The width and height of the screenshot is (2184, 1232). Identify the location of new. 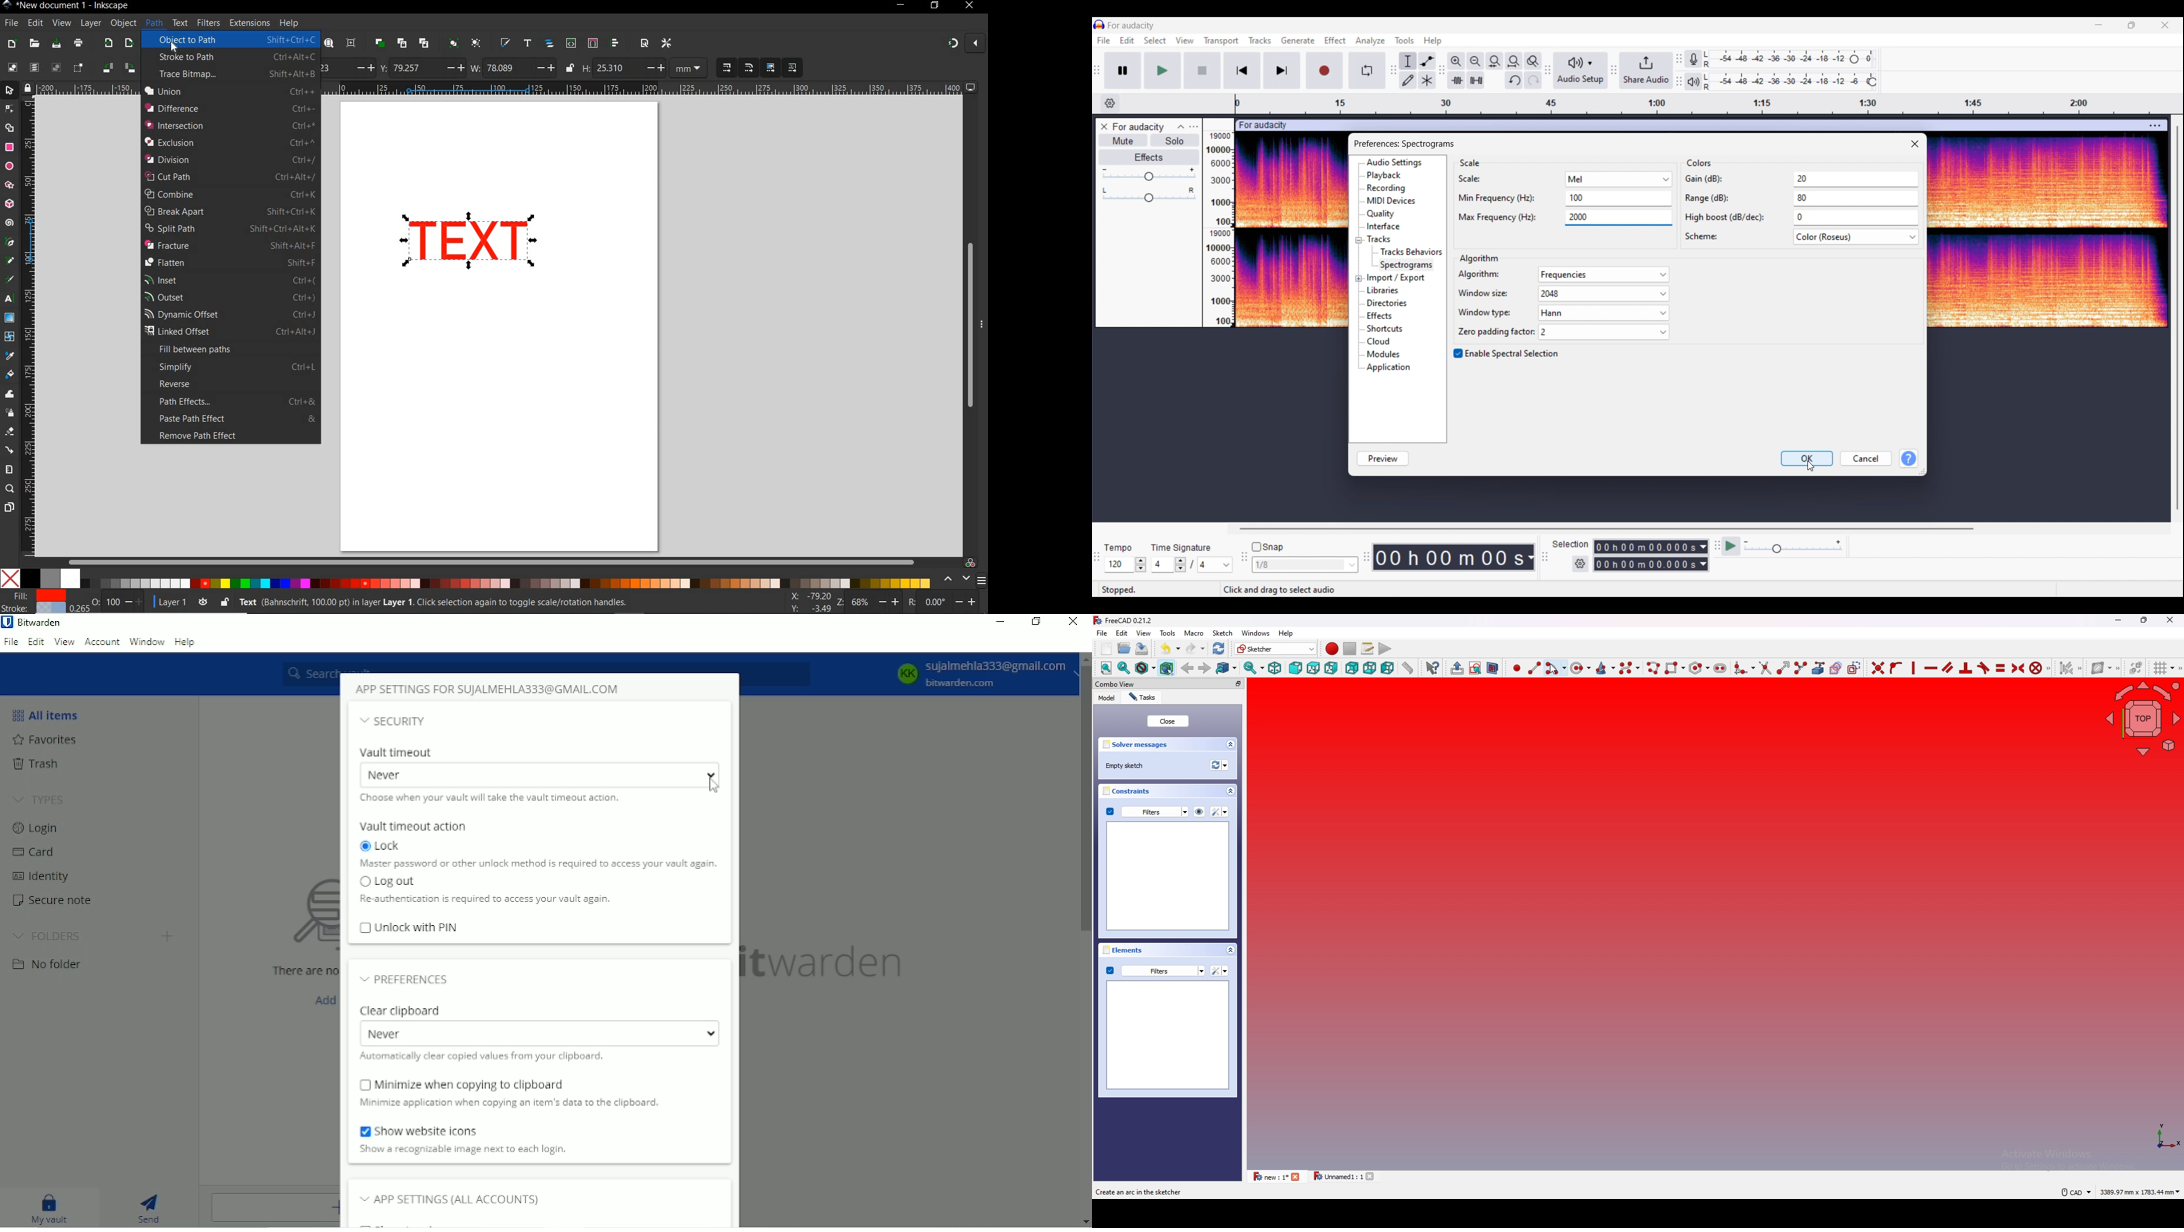
(1105, 649).